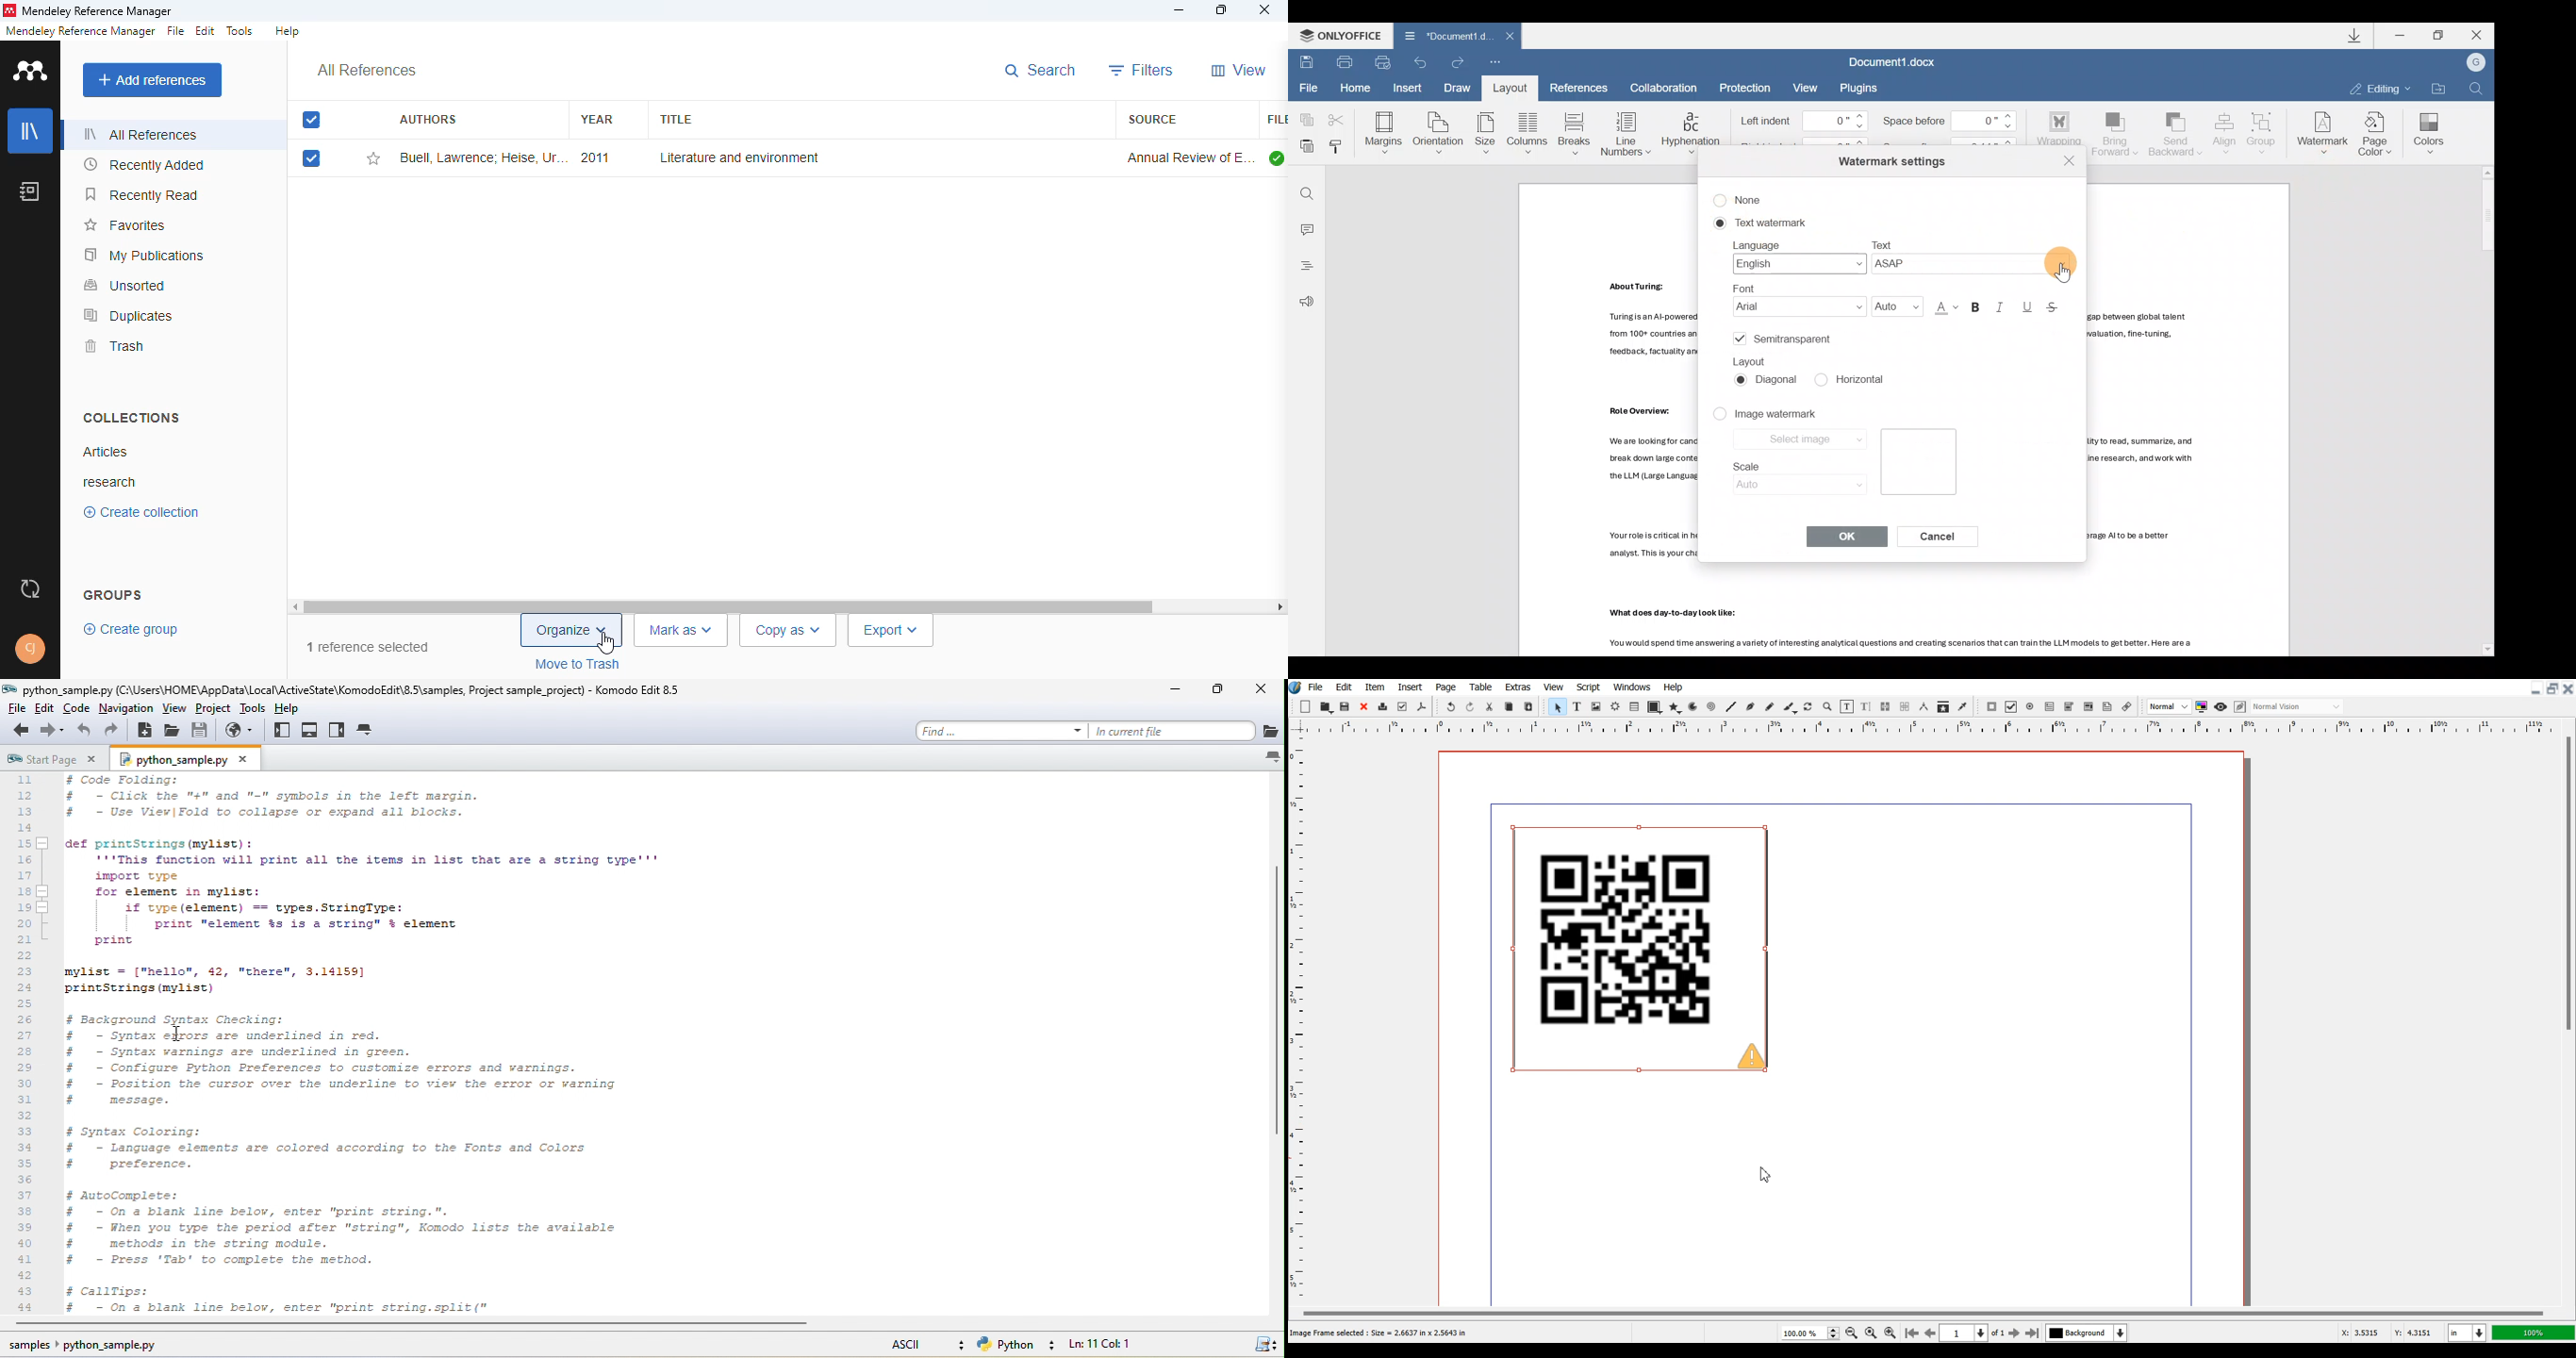 This screenshot has width=2576, height=1372. Describe the element at coordinates (1223, 9) in the screenshot. I see `maximize` at that location.